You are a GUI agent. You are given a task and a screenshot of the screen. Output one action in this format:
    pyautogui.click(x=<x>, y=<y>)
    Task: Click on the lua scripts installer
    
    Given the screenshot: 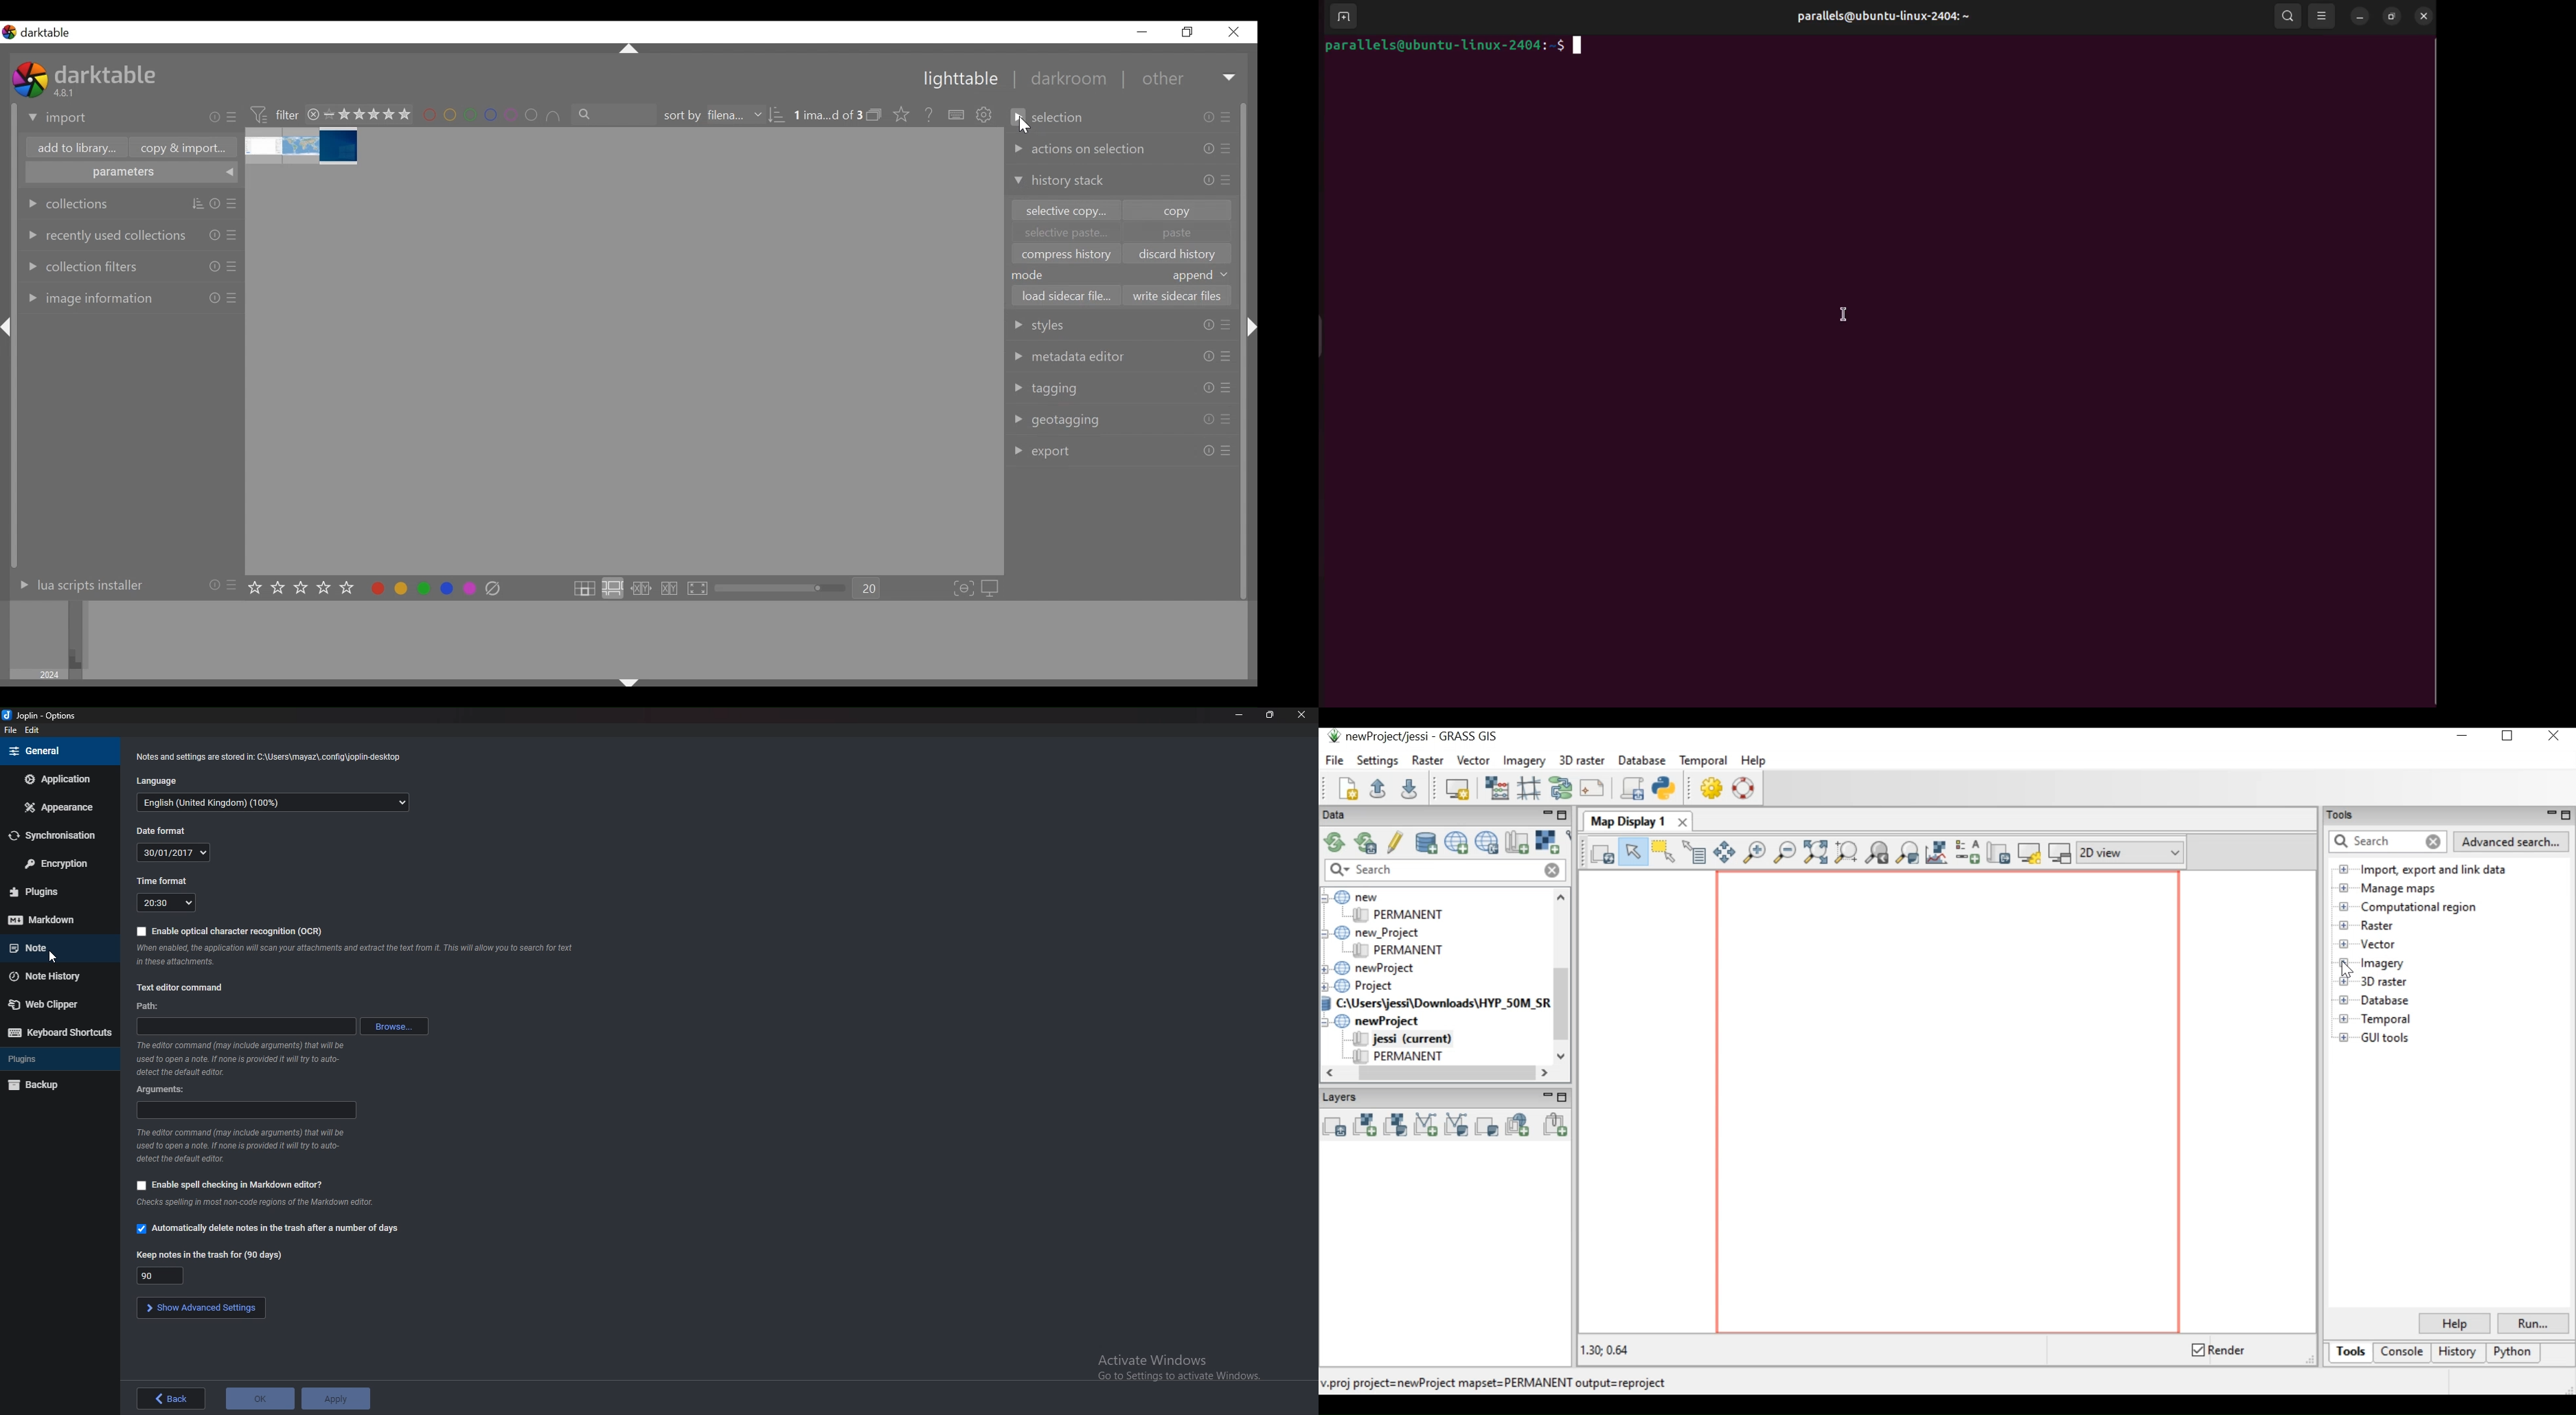 What is the action you would take?
    pyautogui.click(x=78, y=584)
    